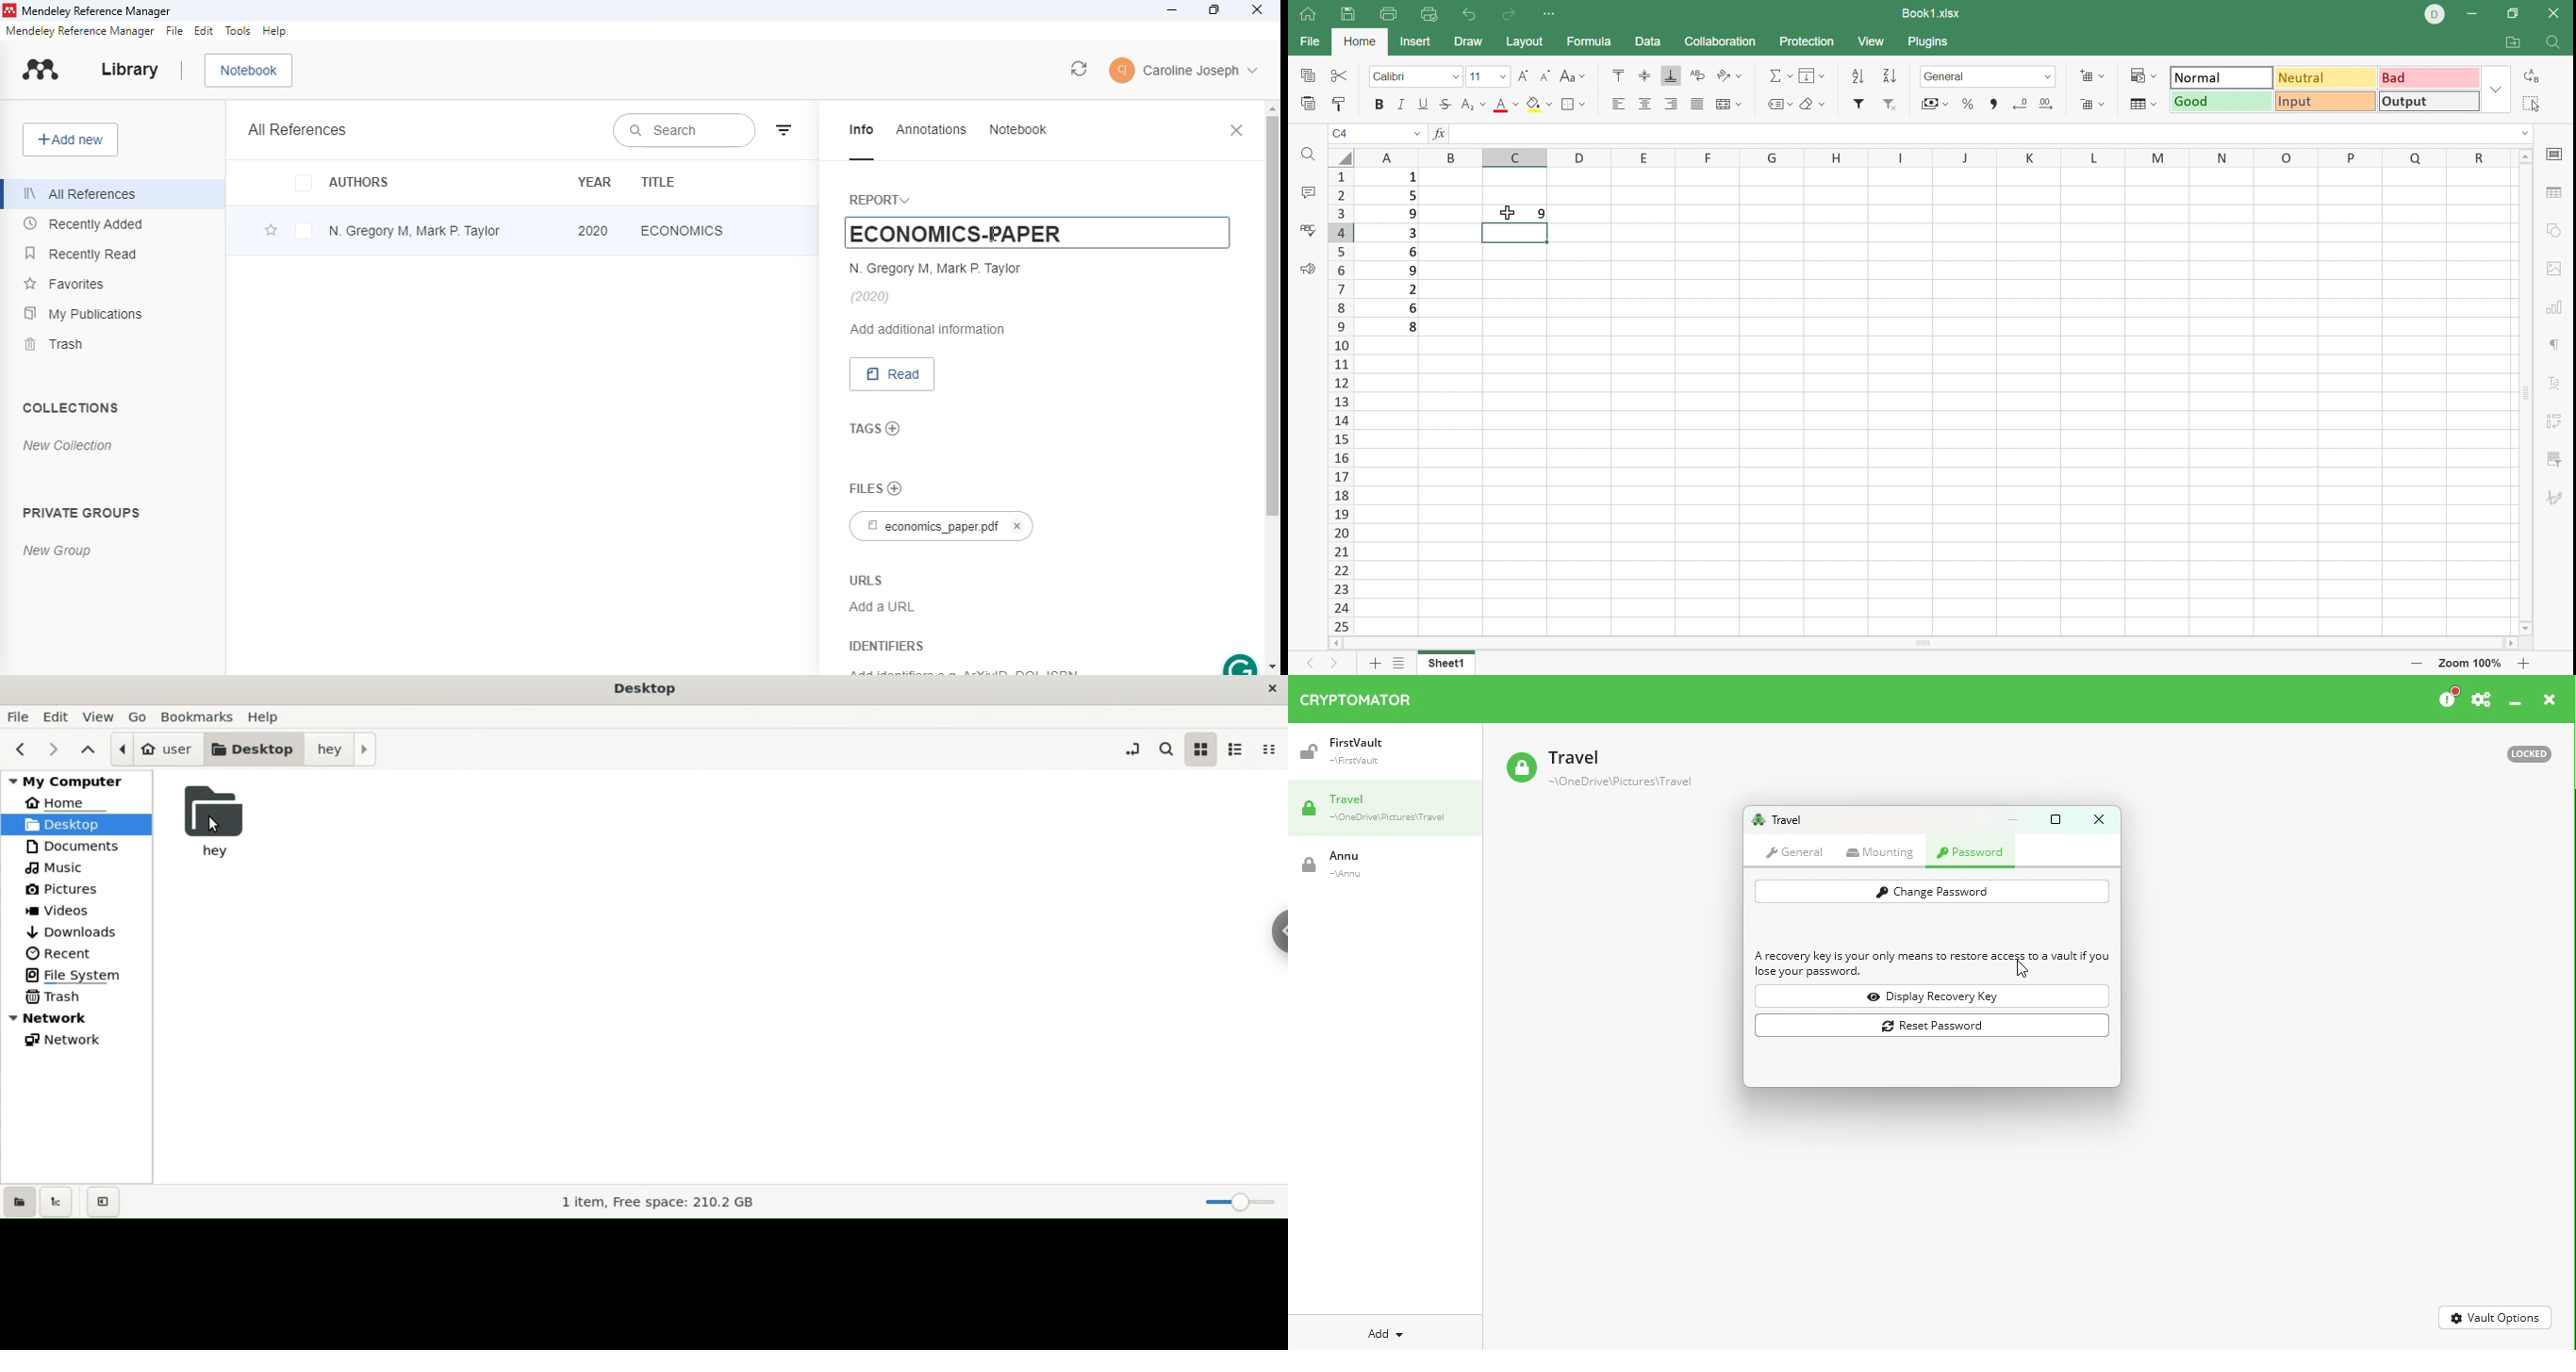  Describe the element at coordinates (53, 344) in the screenshot. I see `trash` at that location.